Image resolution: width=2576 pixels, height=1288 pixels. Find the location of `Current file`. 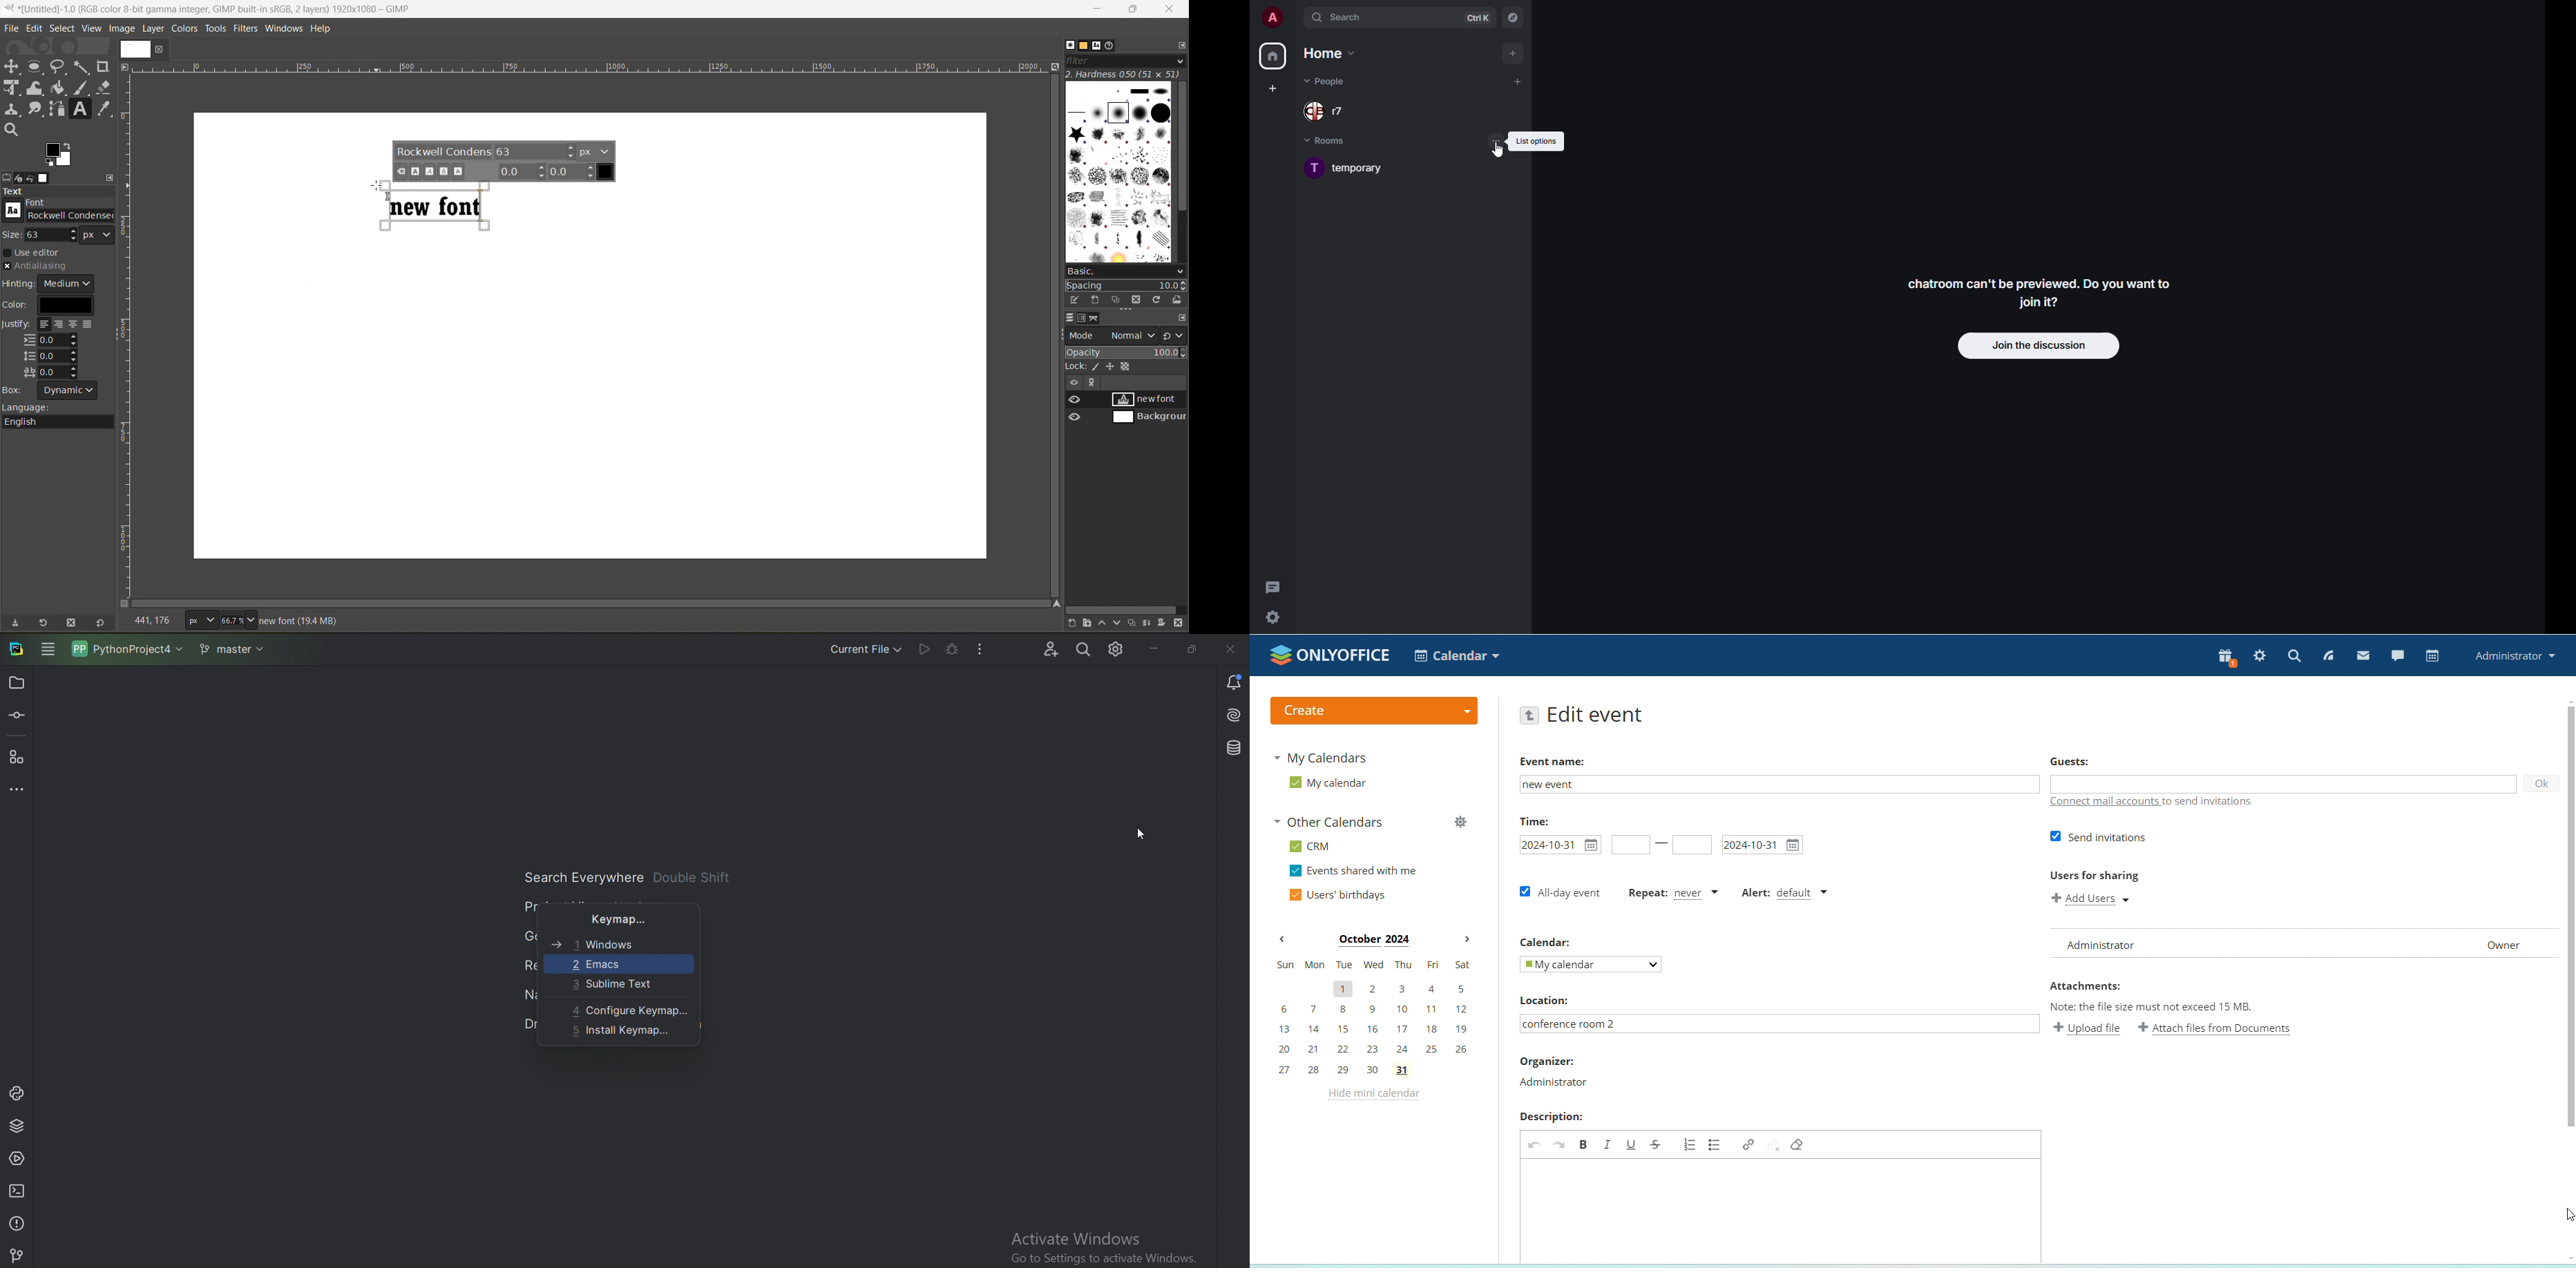

Current file is located at coordinates (853, 649).